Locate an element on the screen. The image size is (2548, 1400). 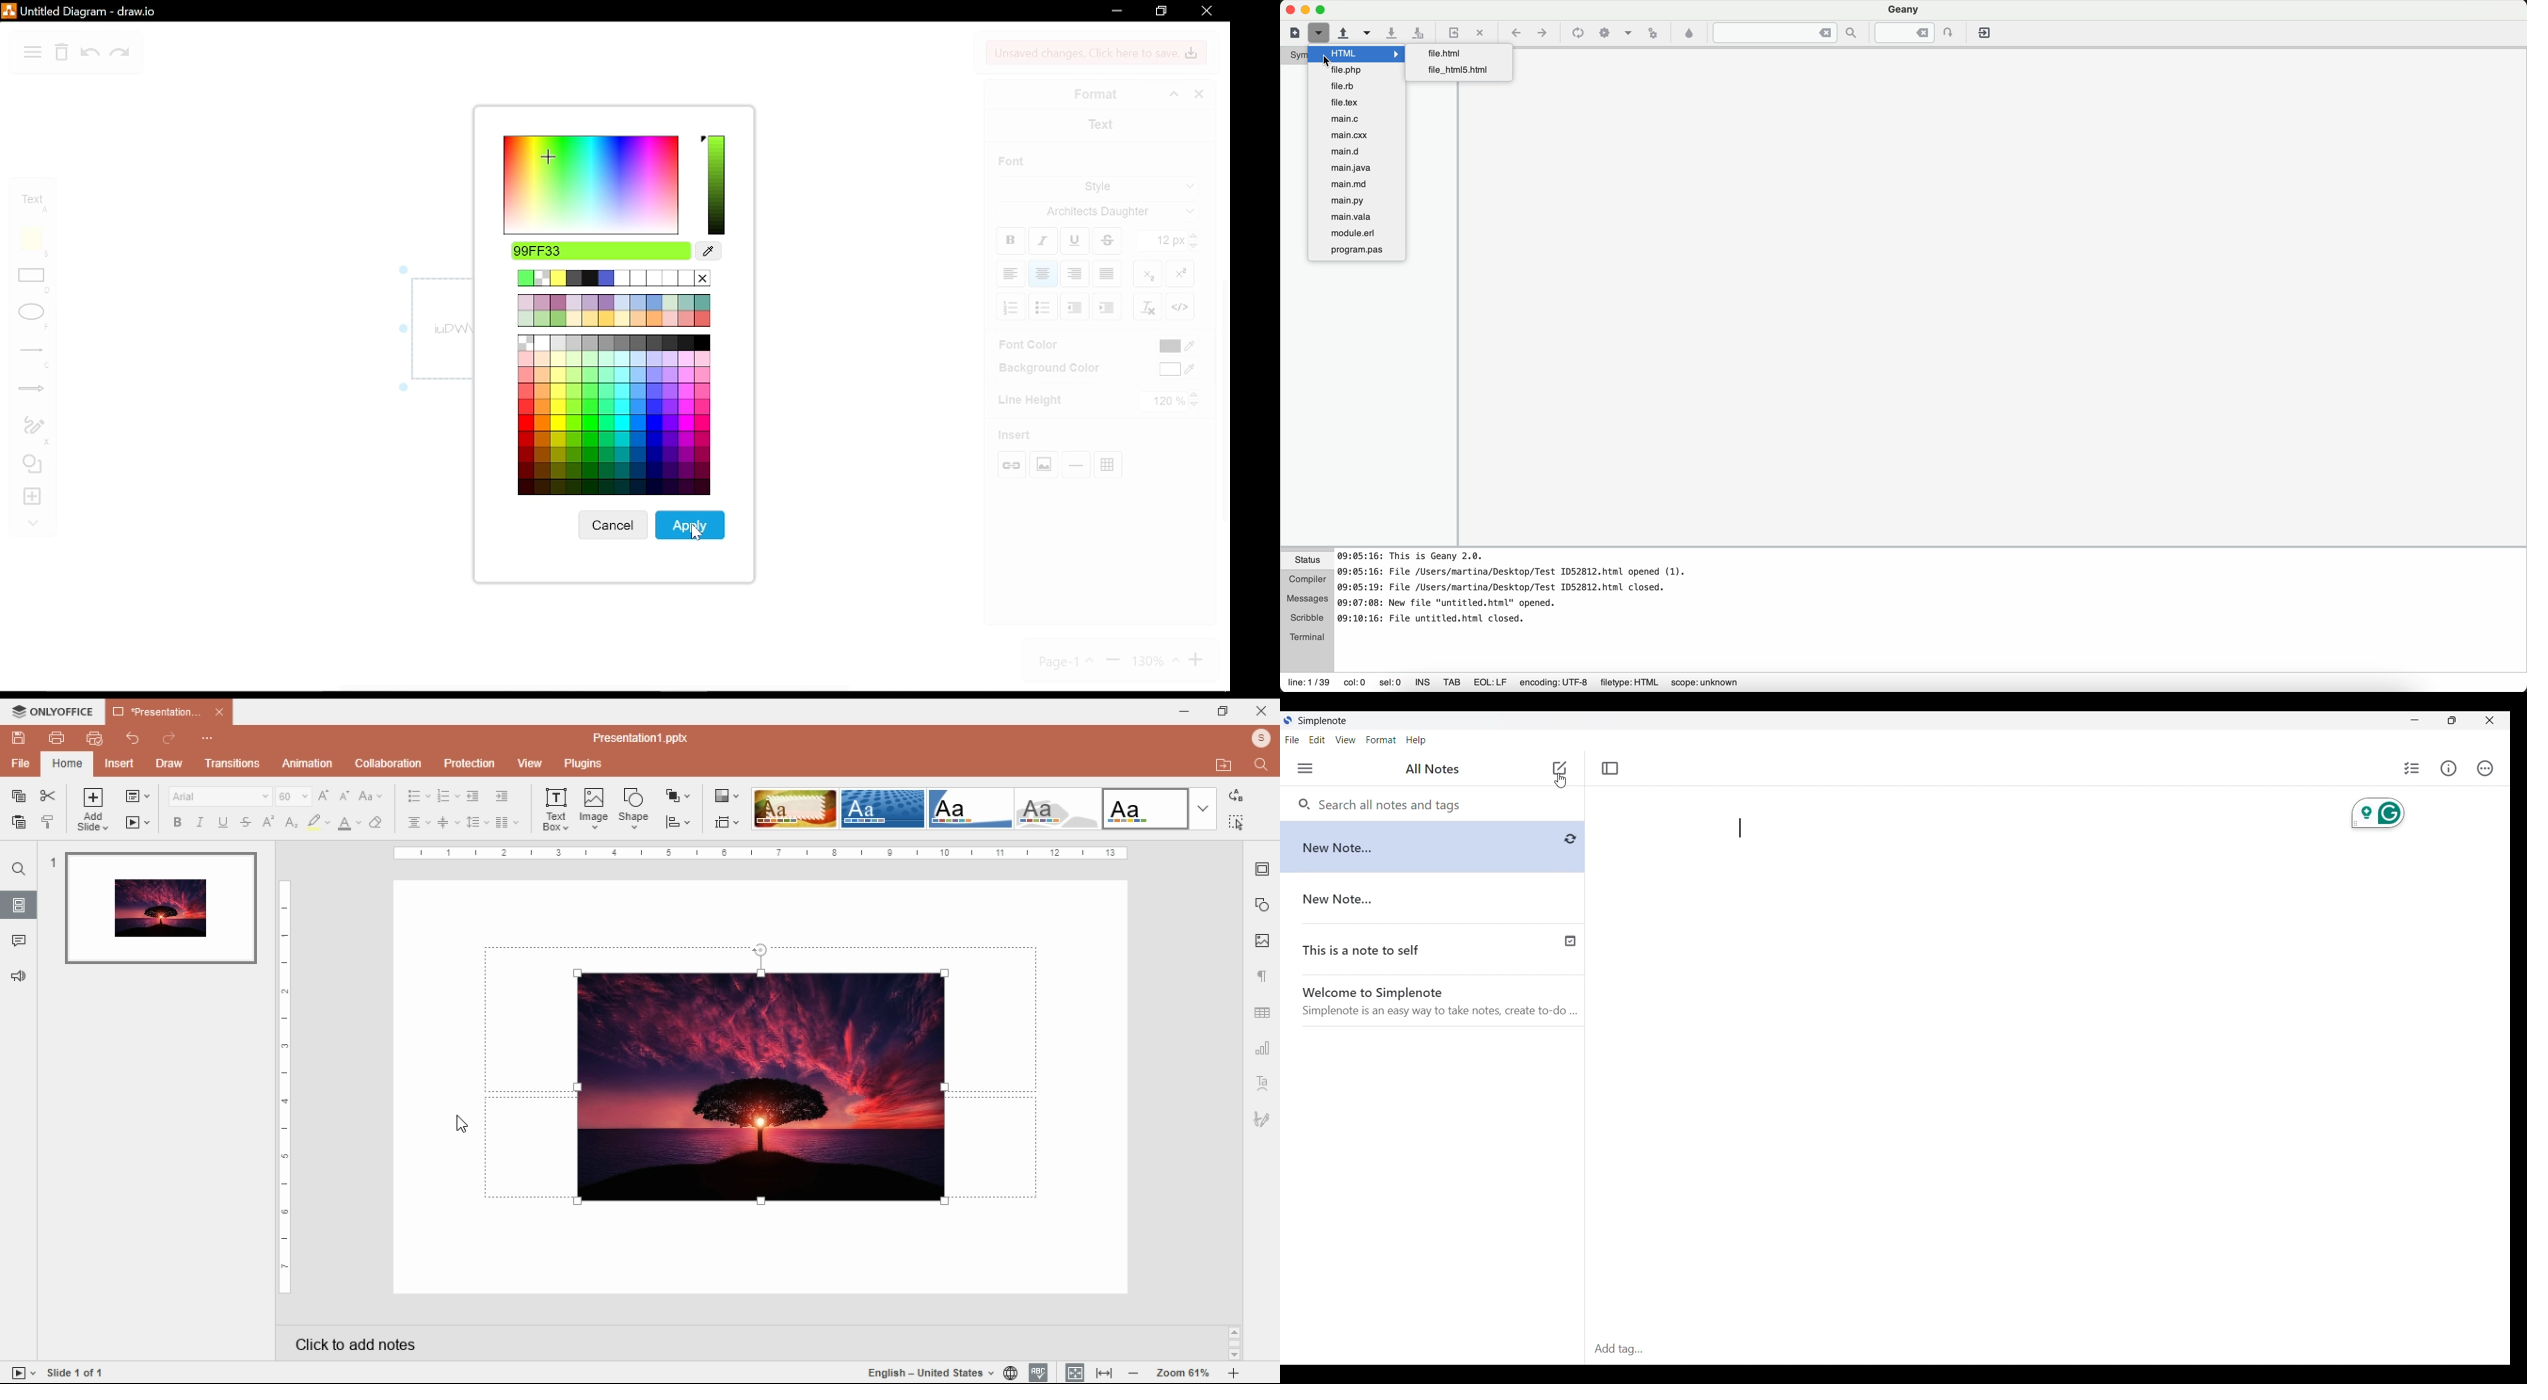
mouse pointer is located at coordinates (458, 1123).